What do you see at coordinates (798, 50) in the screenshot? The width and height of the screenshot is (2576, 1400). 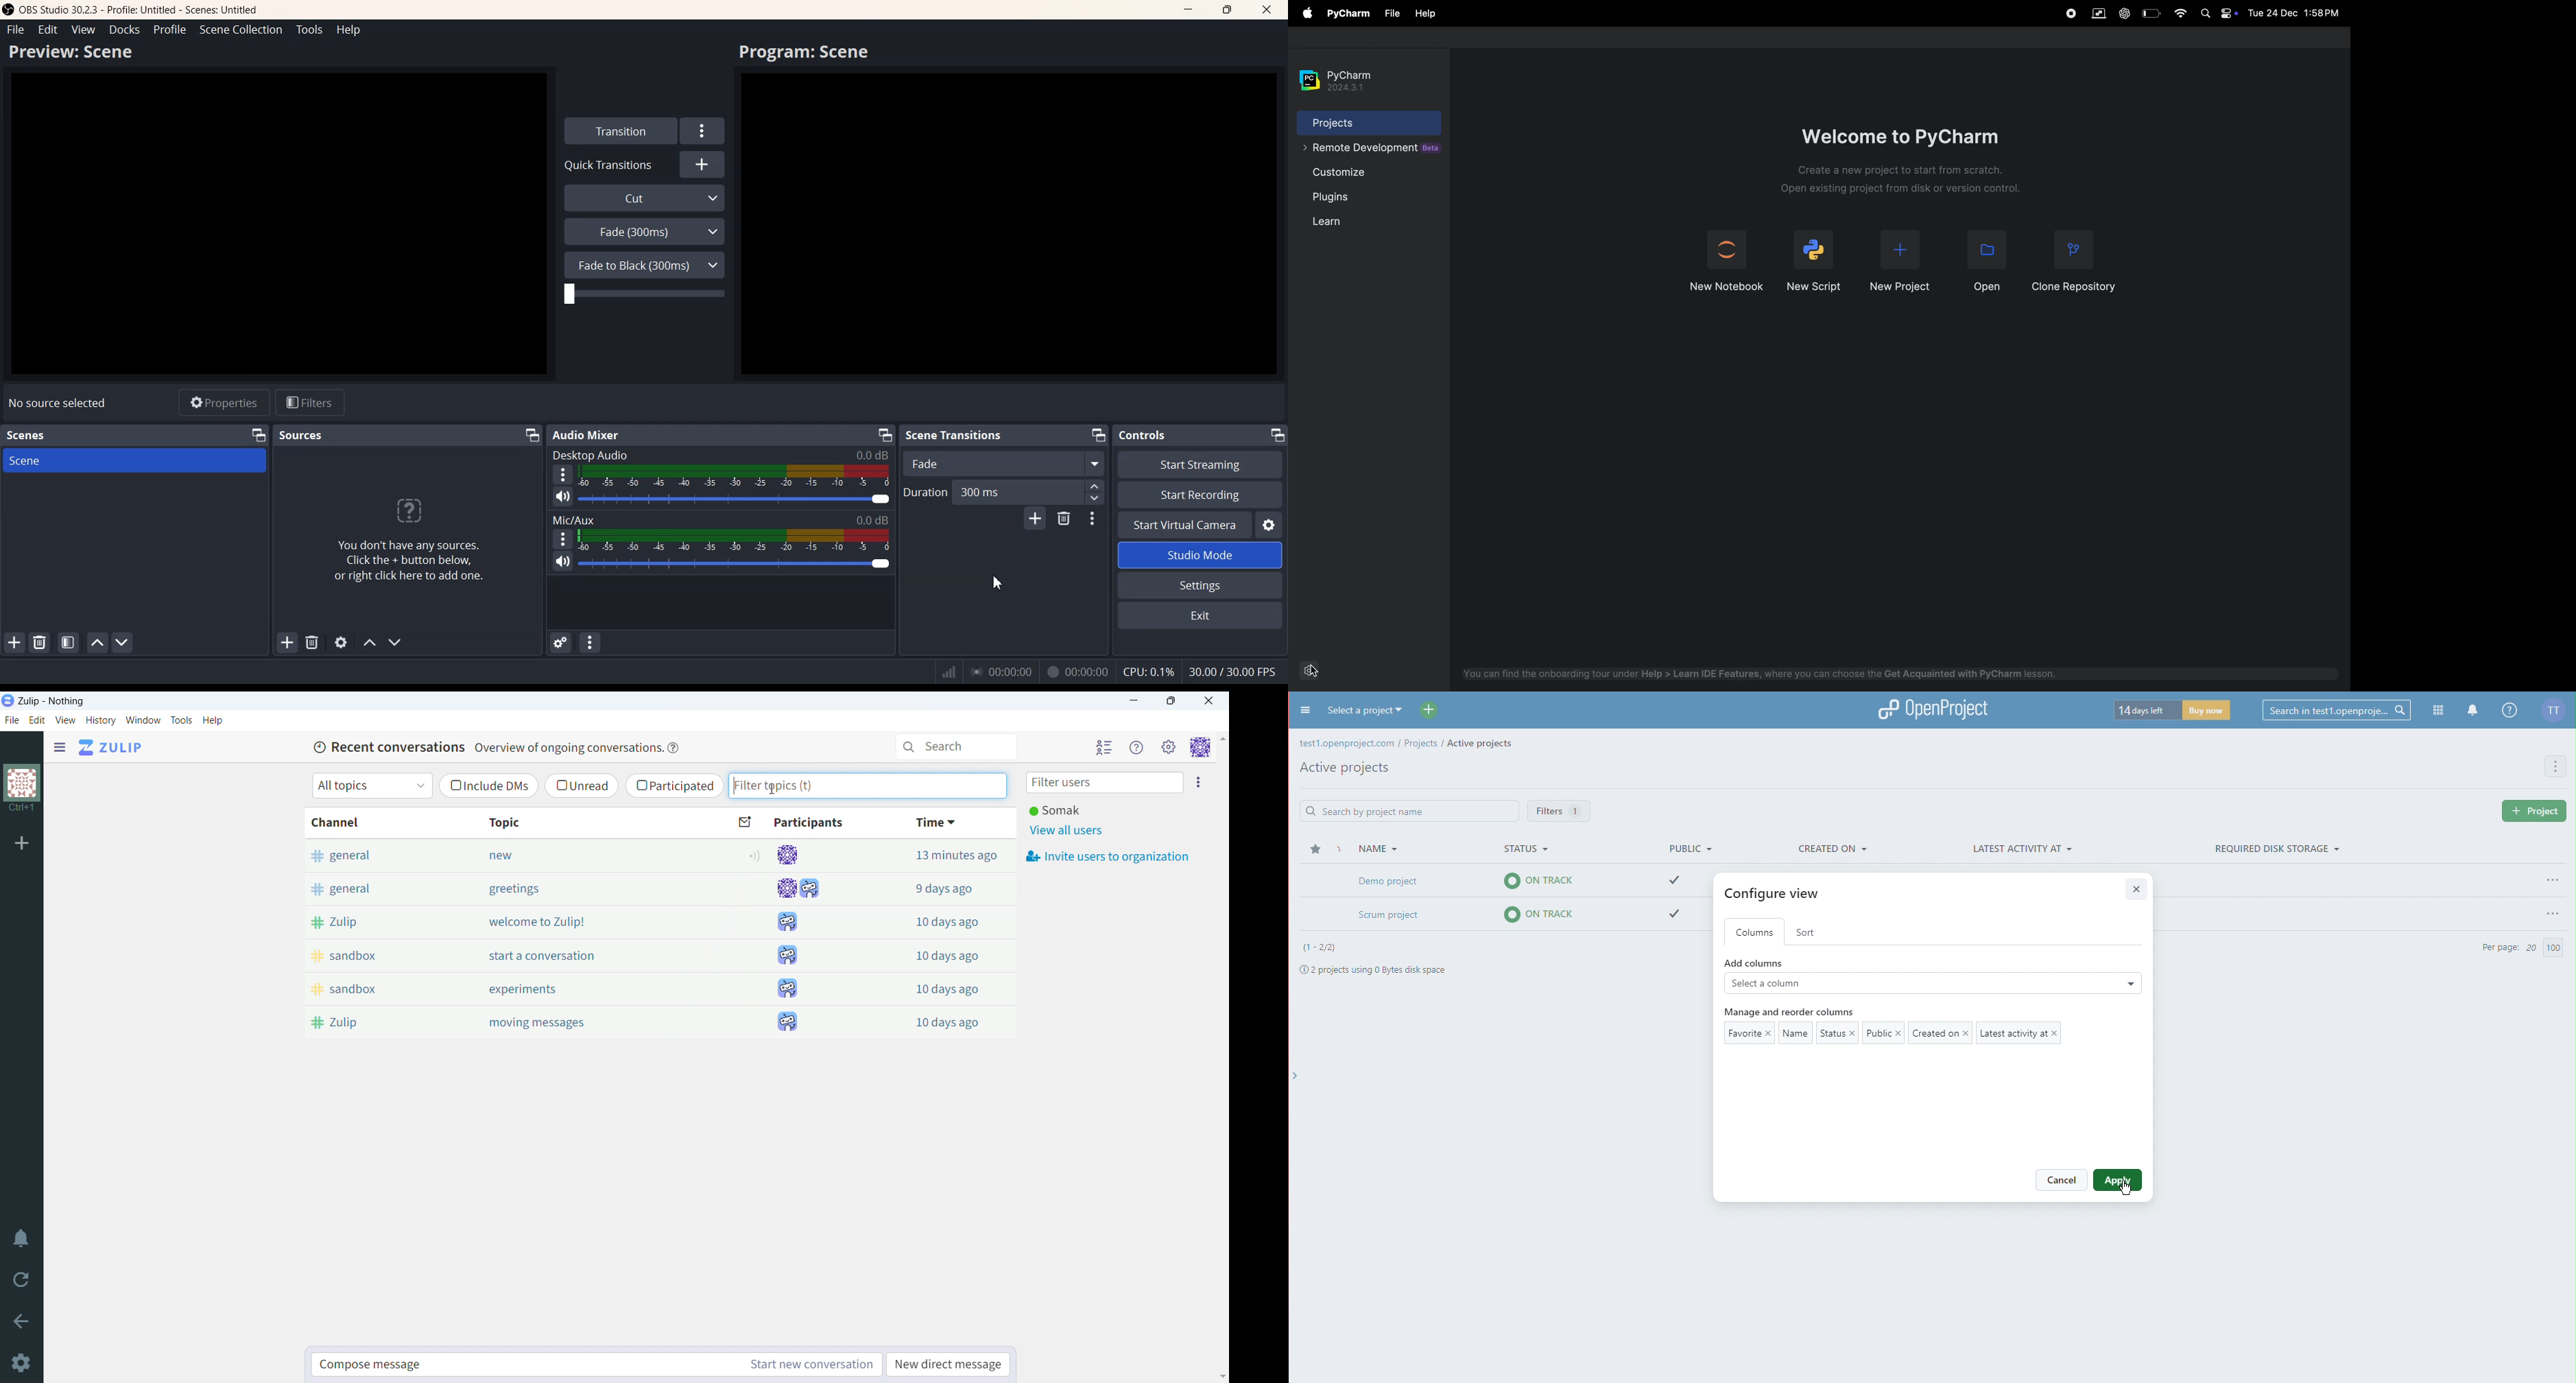 I see `Program: Scene` at bounding box center [798, 50].